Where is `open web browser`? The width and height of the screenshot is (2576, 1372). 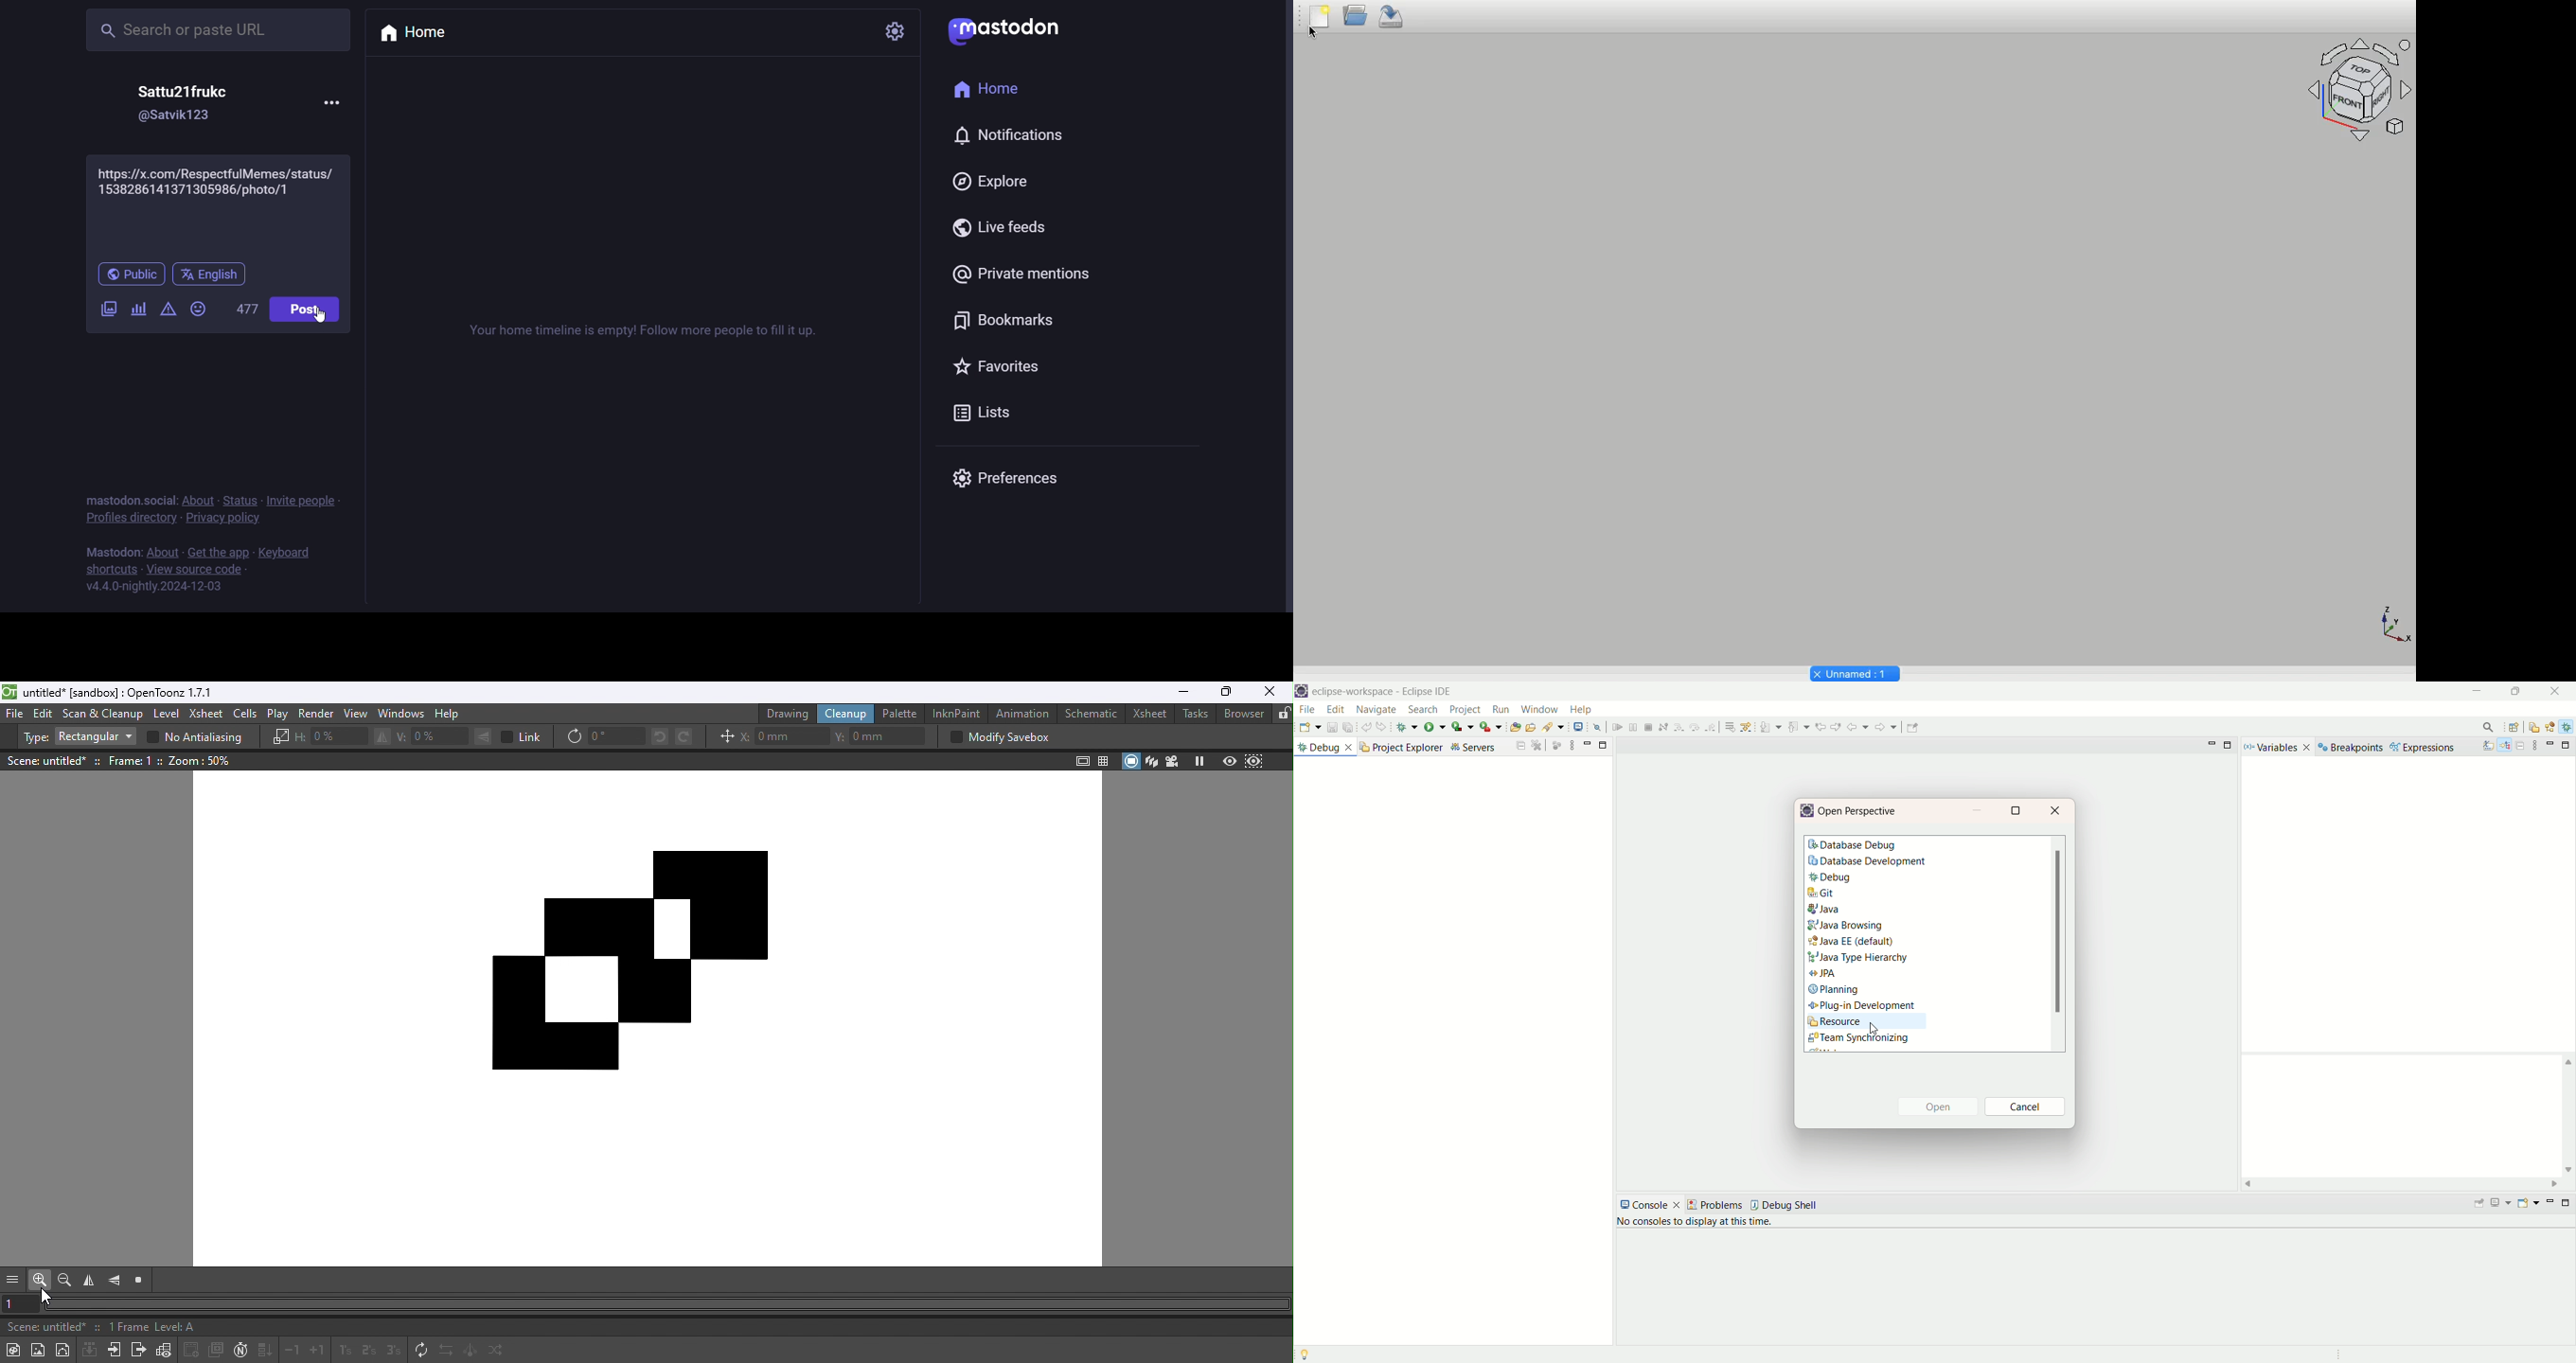 open web browser is located at coordinates (1639, 727).